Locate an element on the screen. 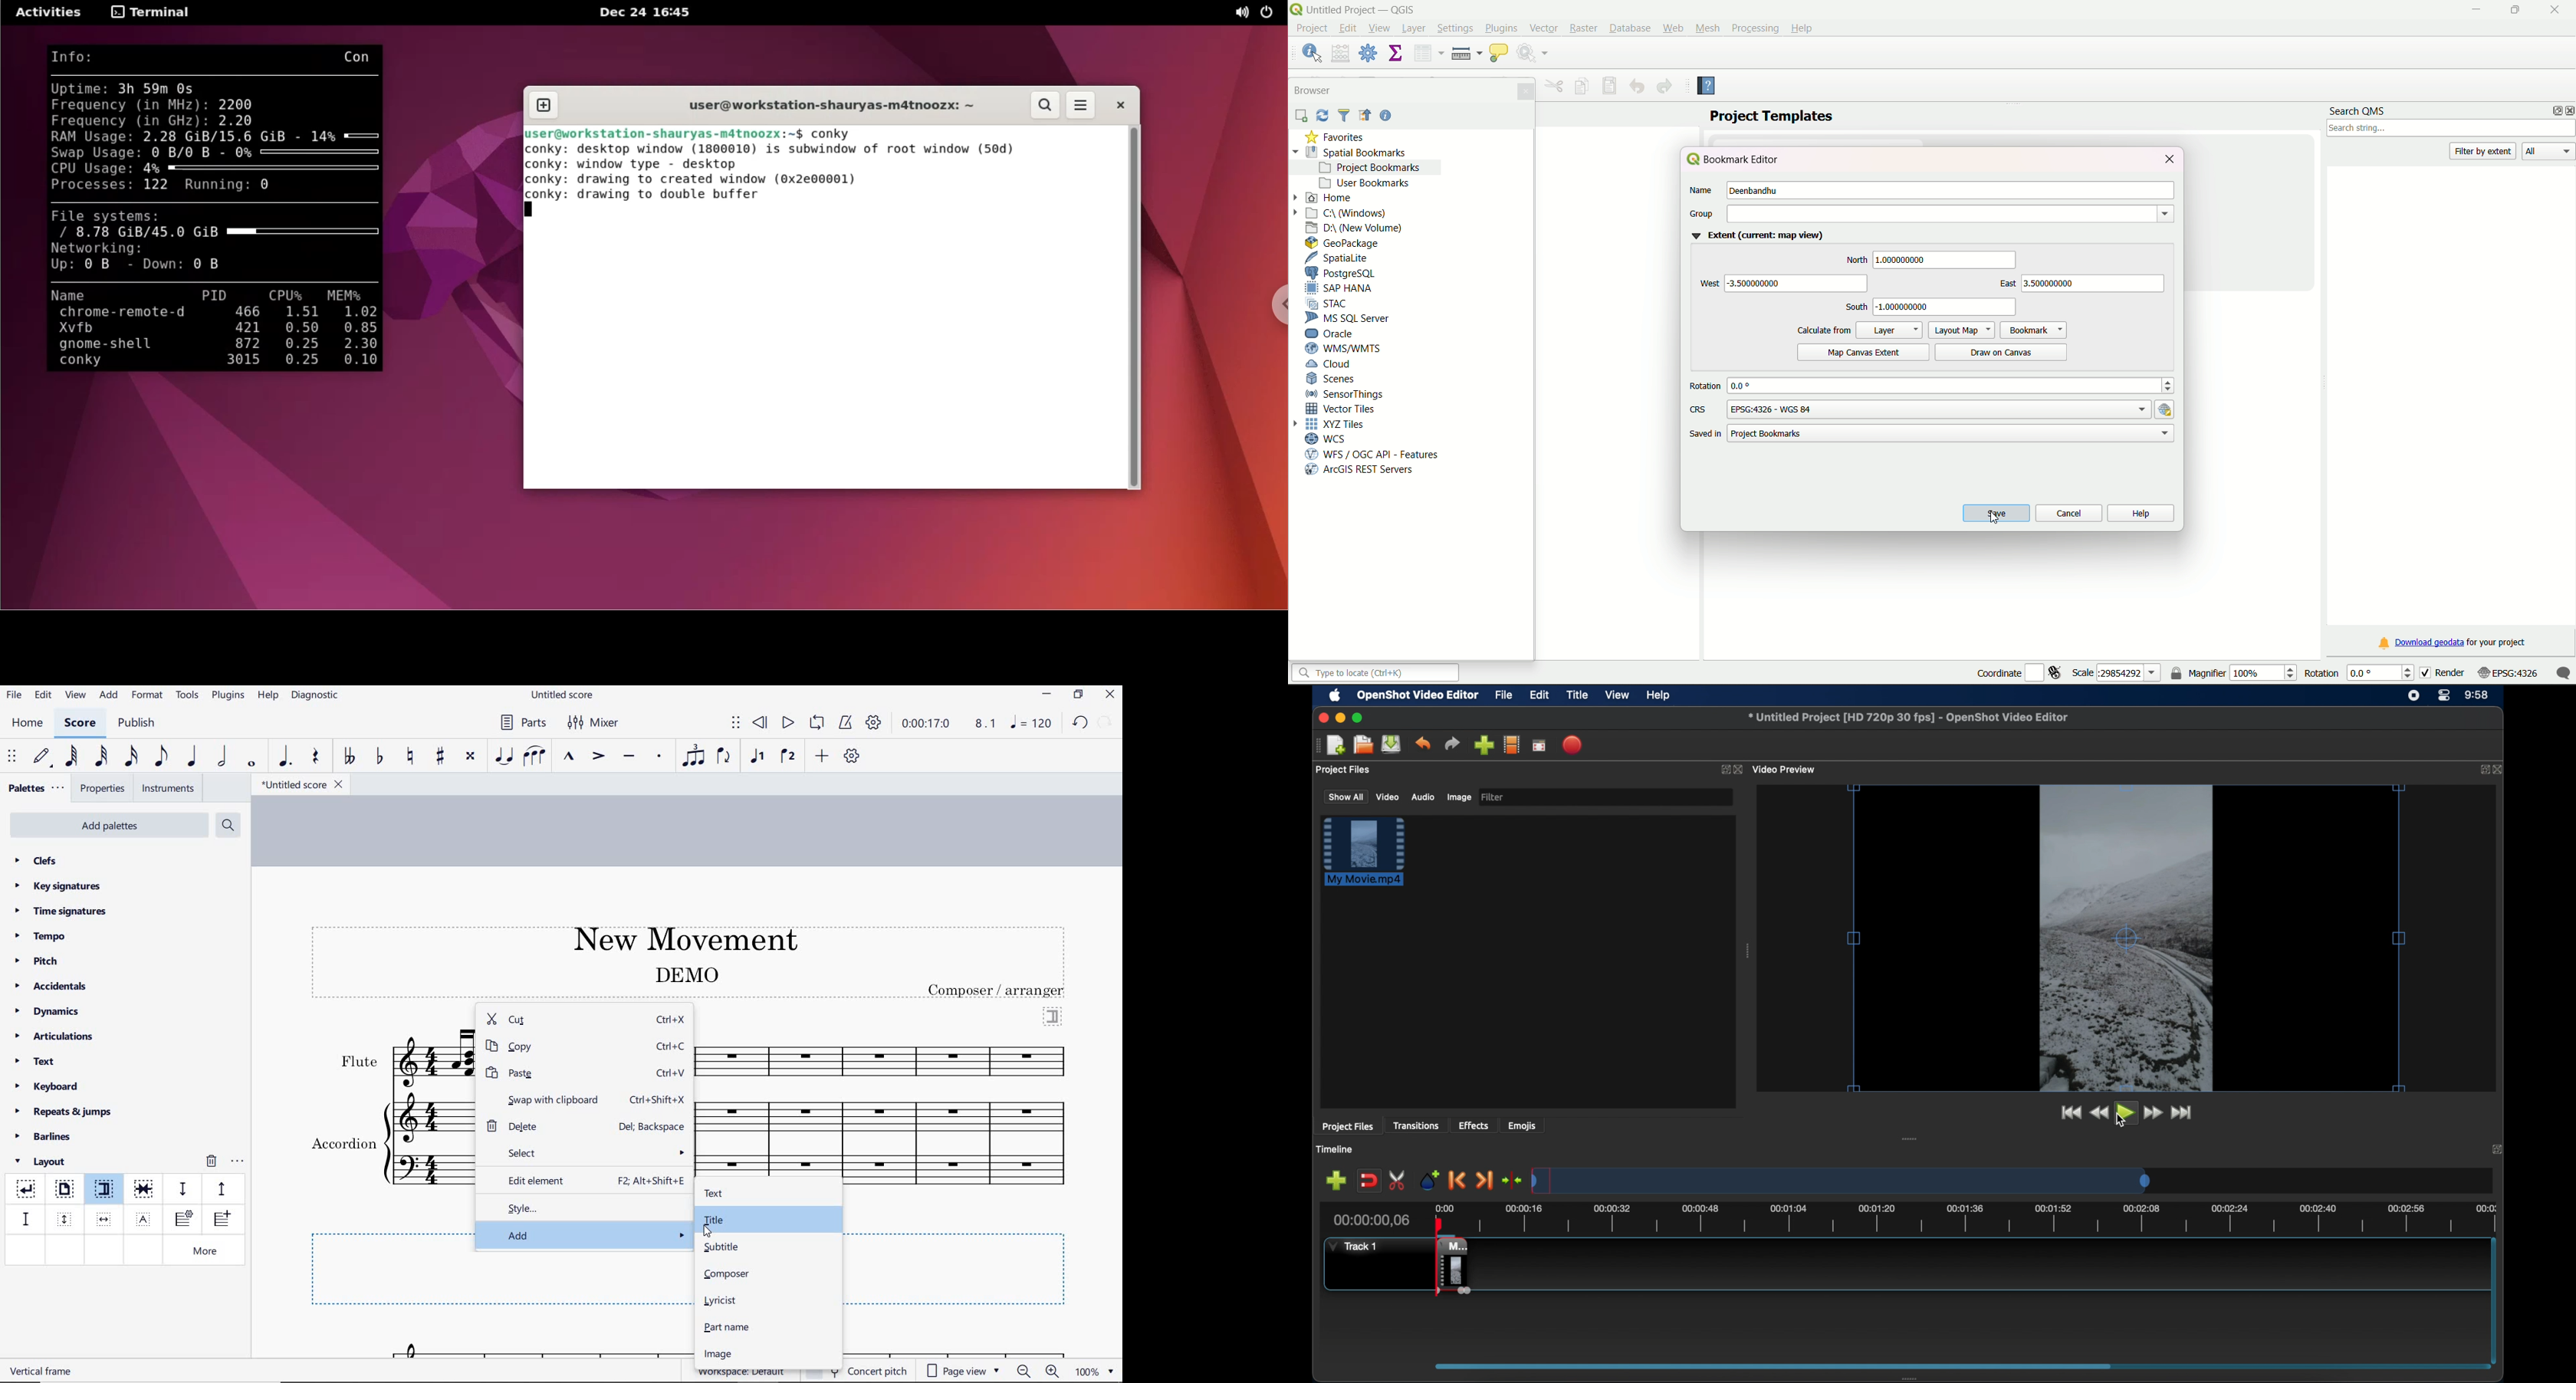 The image size is (2576, 1400). help is located at coordinates (267, 696).